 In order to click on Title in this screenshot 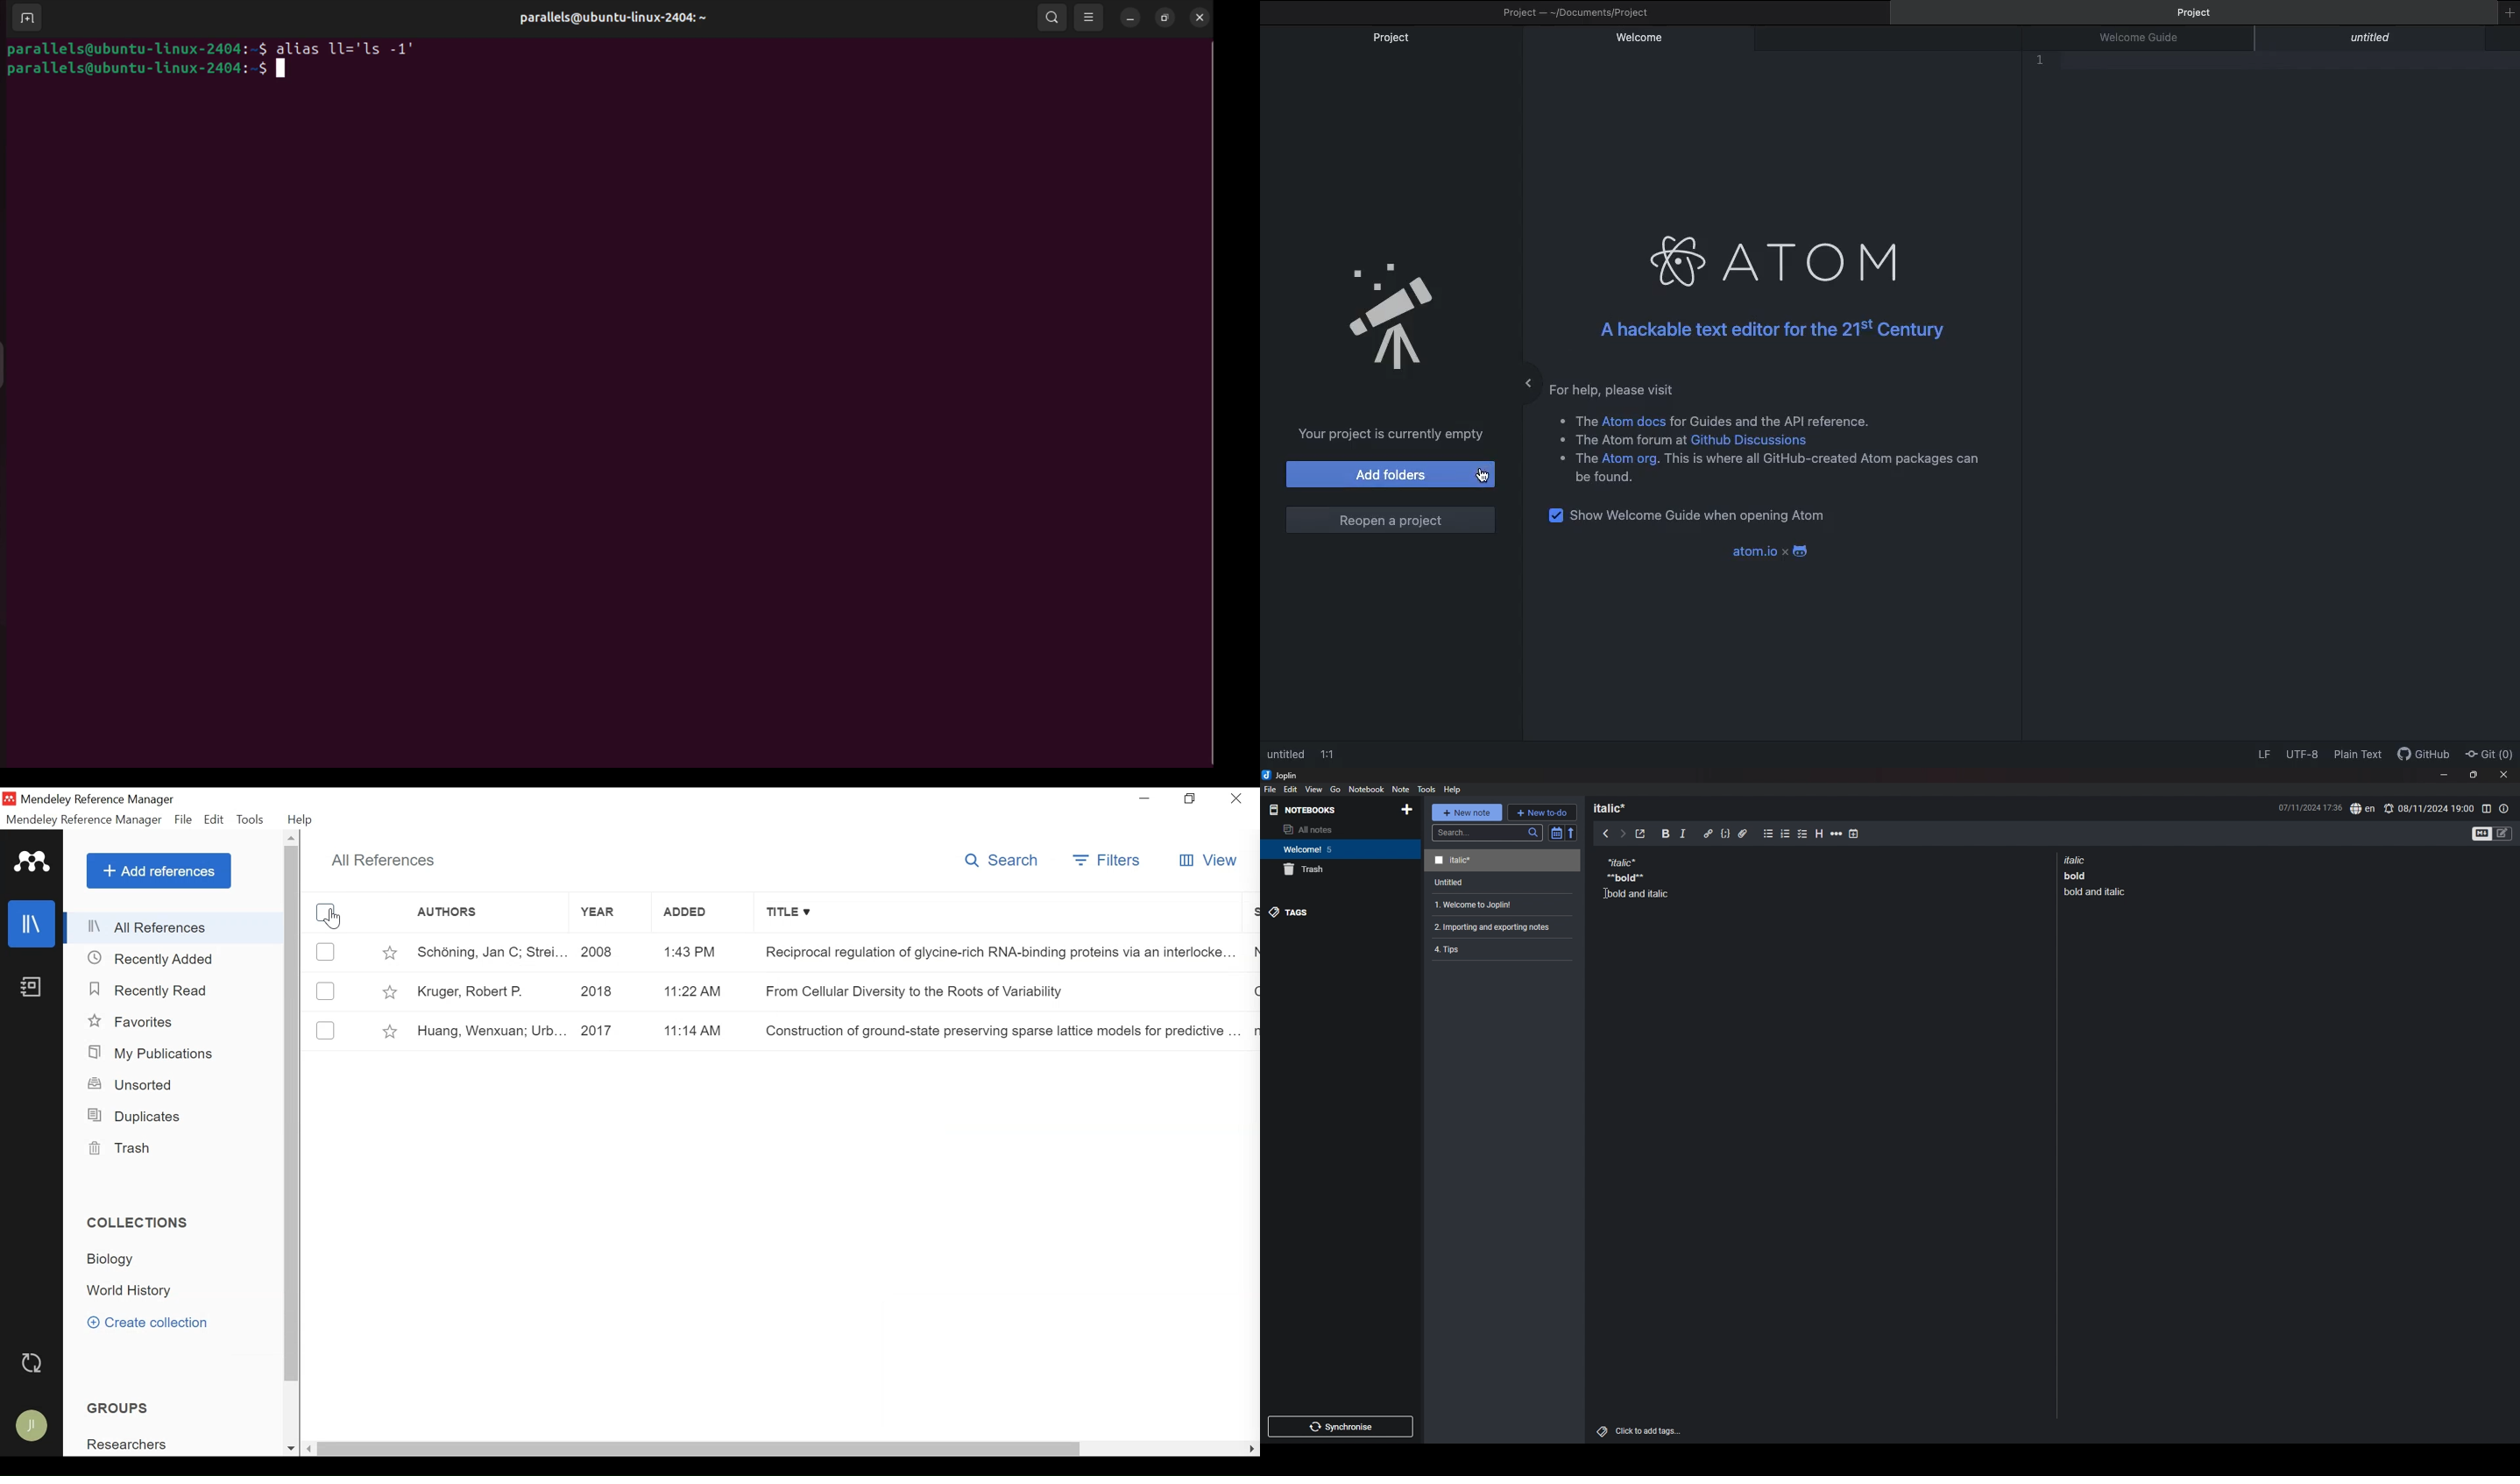, I will do `click(995, 915)`.